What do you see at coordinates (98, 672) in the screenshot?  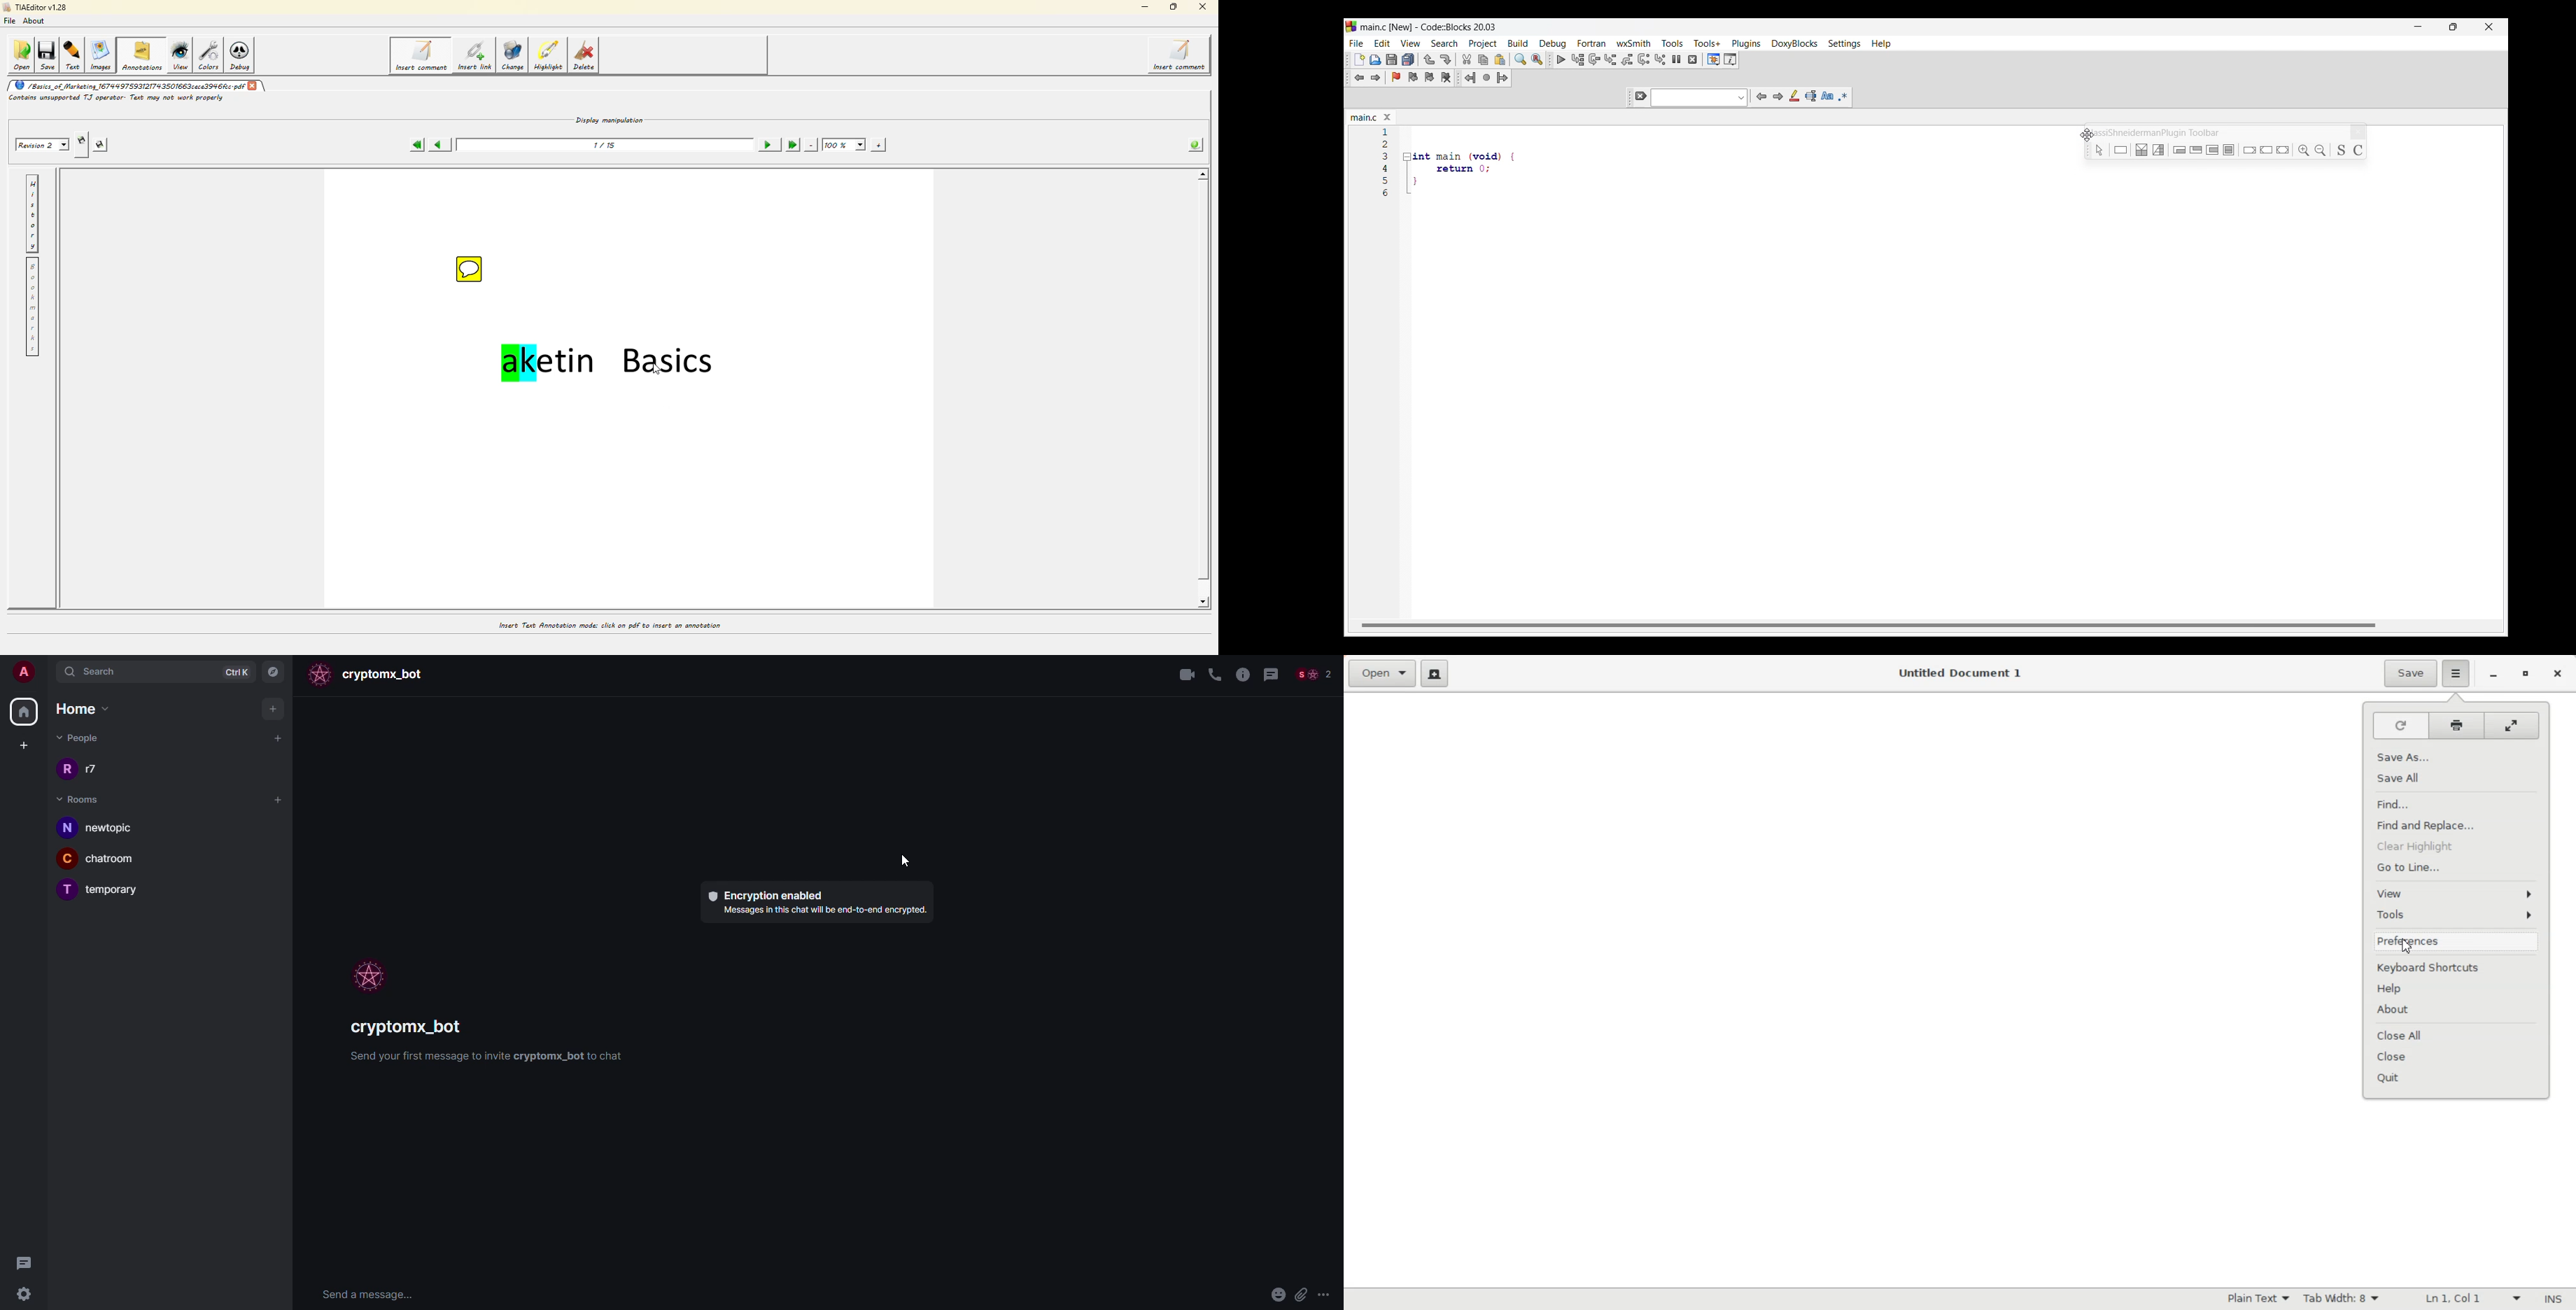 I see `search` at bounding box center [98, 672].